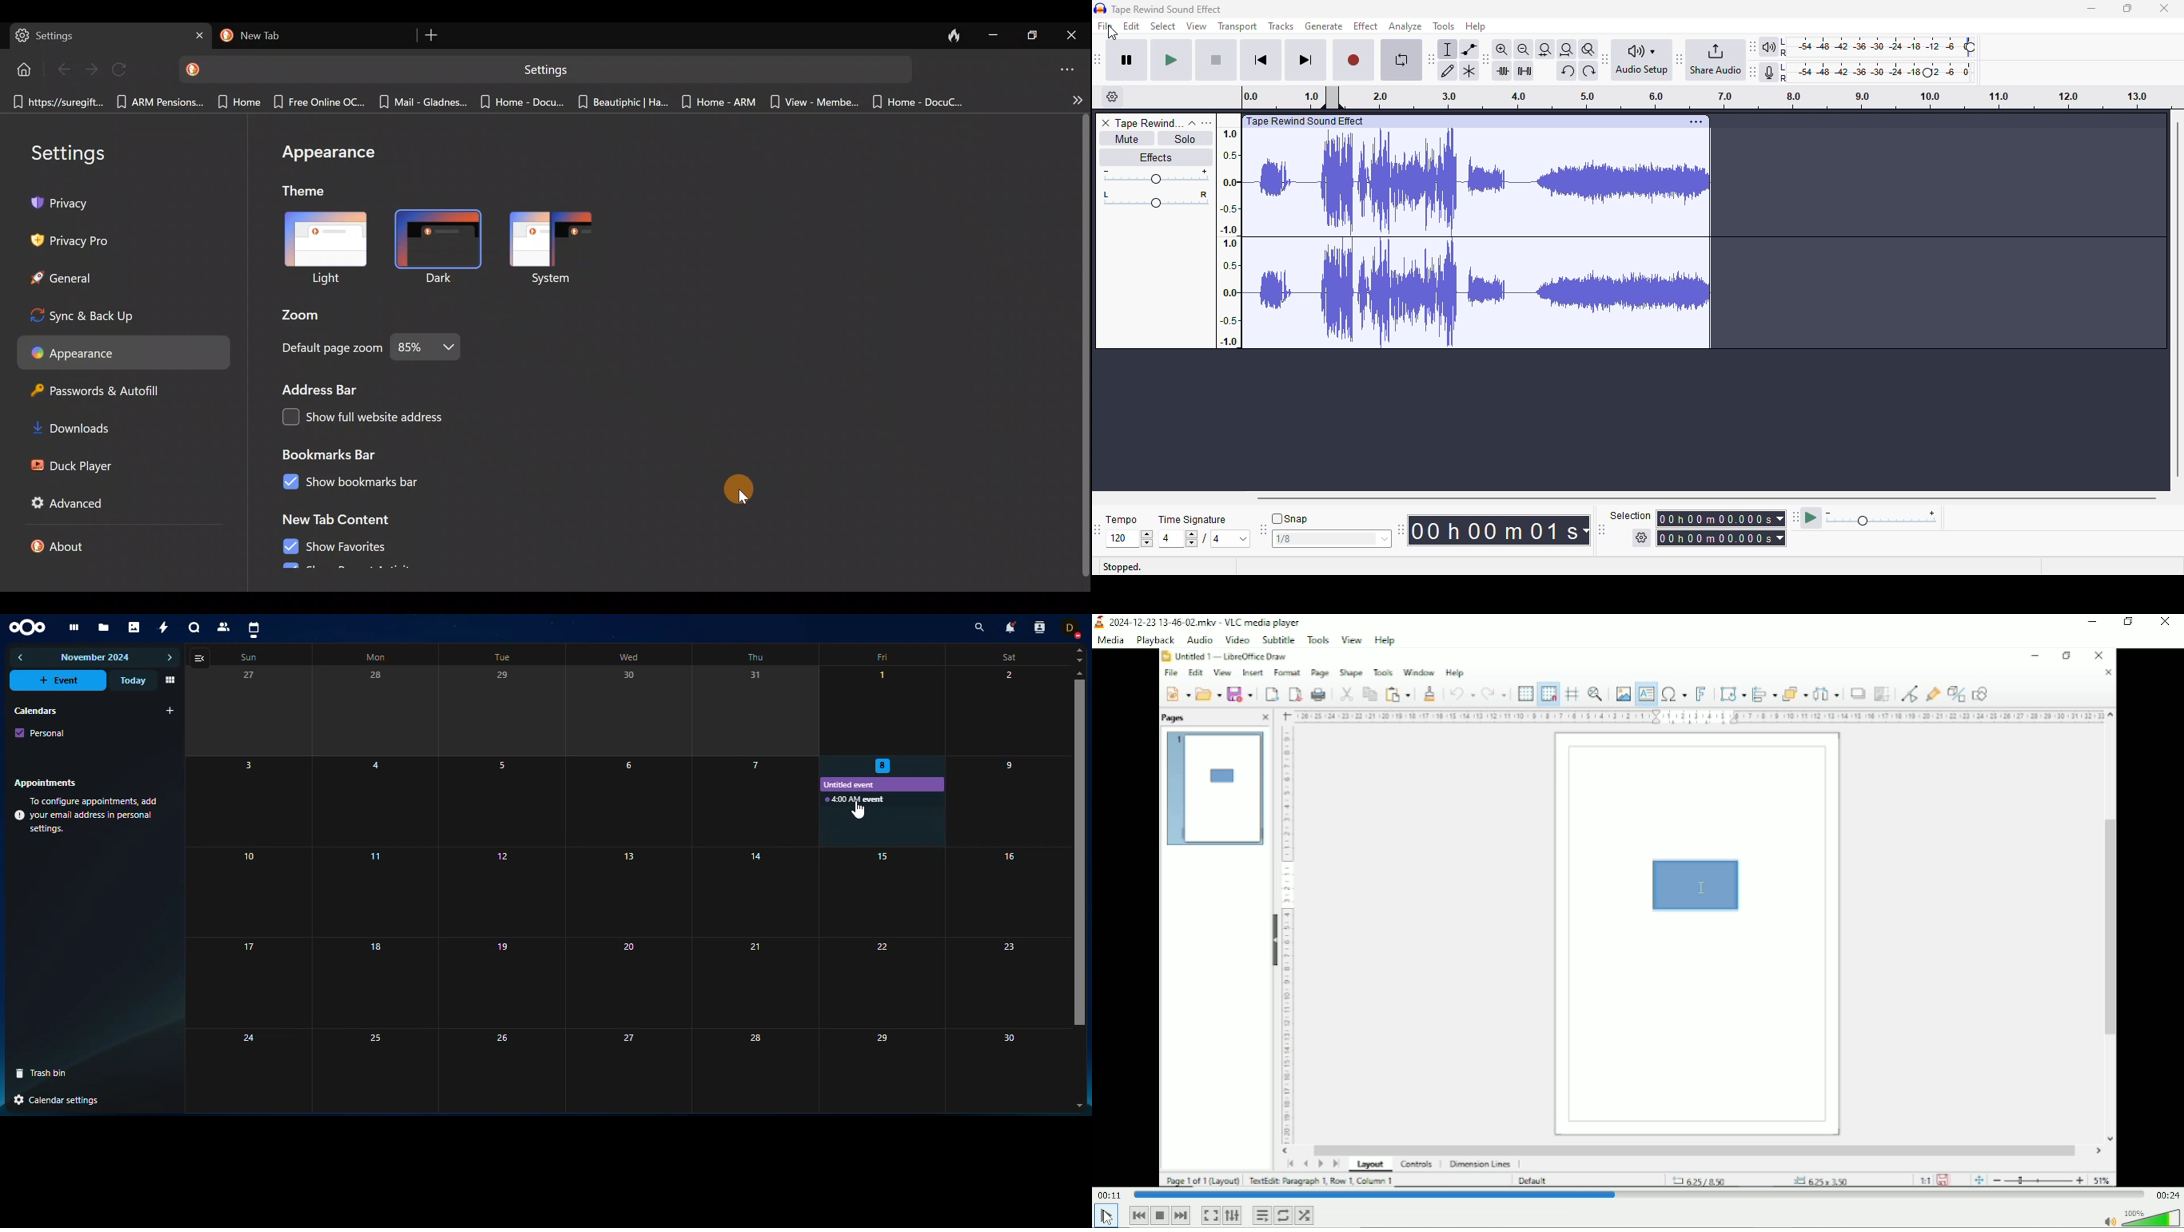 This screenshot has width=2184, height=1232. What do you see at coordinates (246, 658) in the screenshot?
I see `sun` at bounding box center [246, 658].